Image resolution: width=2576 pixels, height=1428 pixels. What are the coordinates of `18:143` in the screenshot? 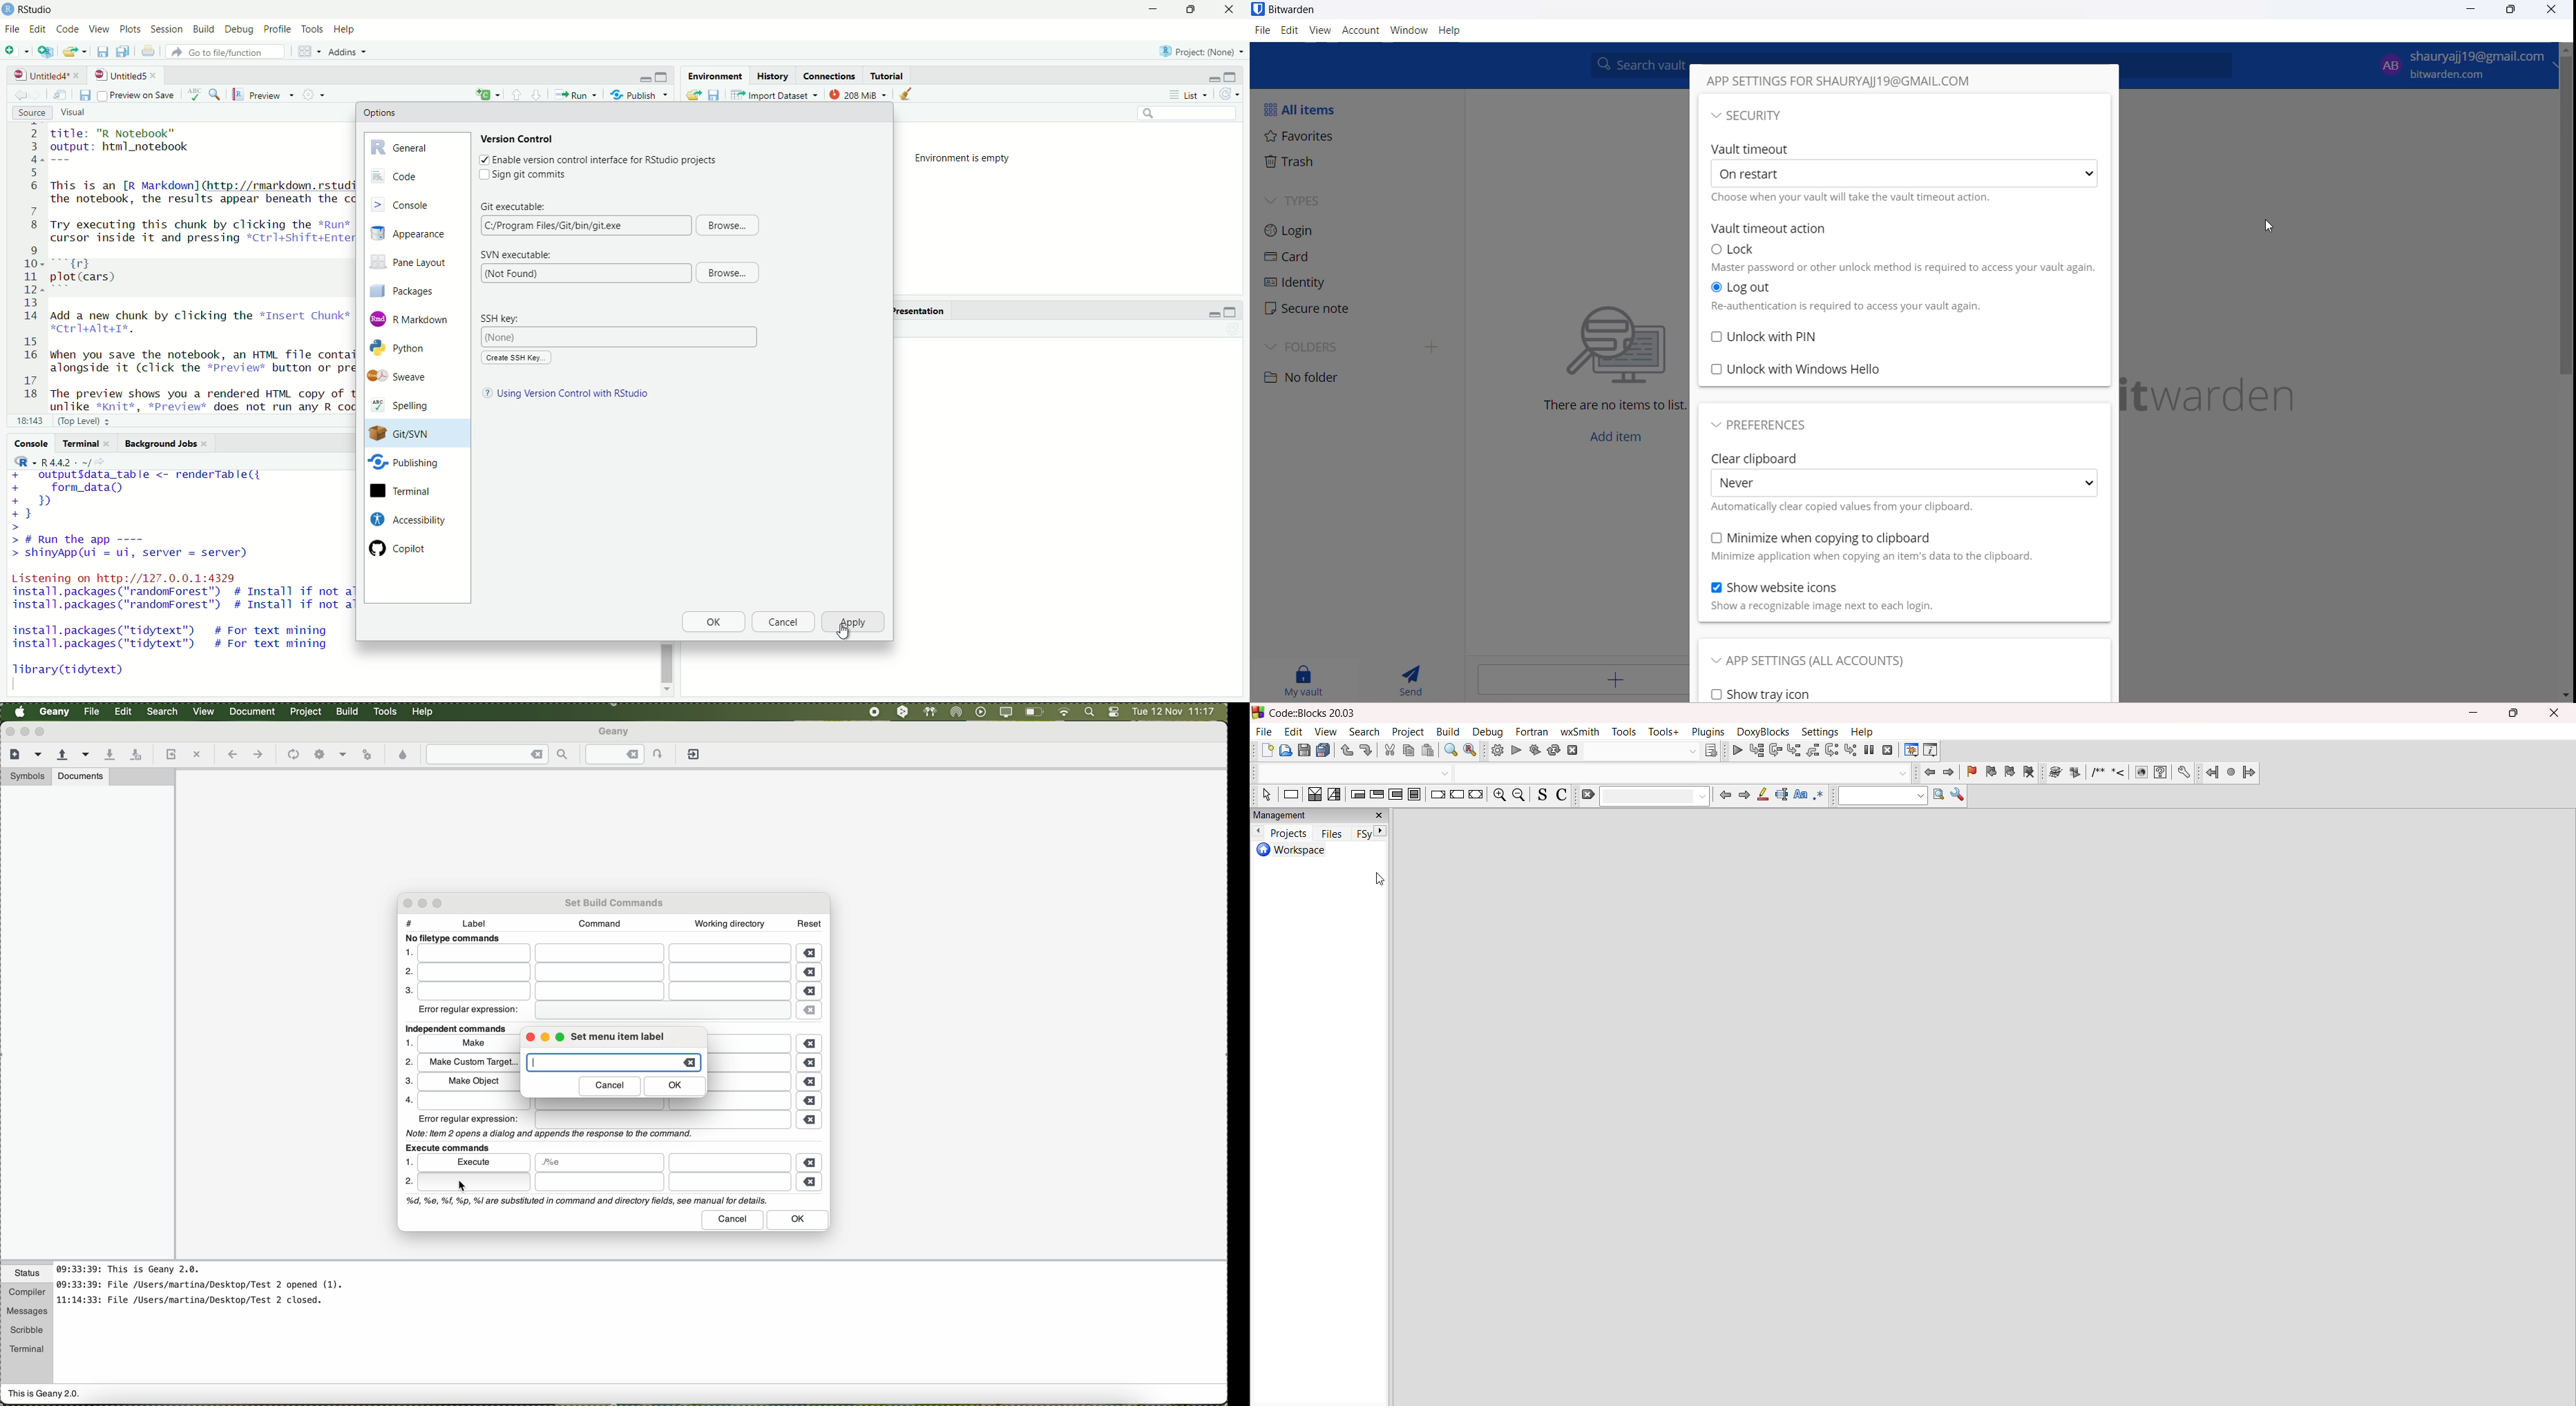 It's located at (29, 420).